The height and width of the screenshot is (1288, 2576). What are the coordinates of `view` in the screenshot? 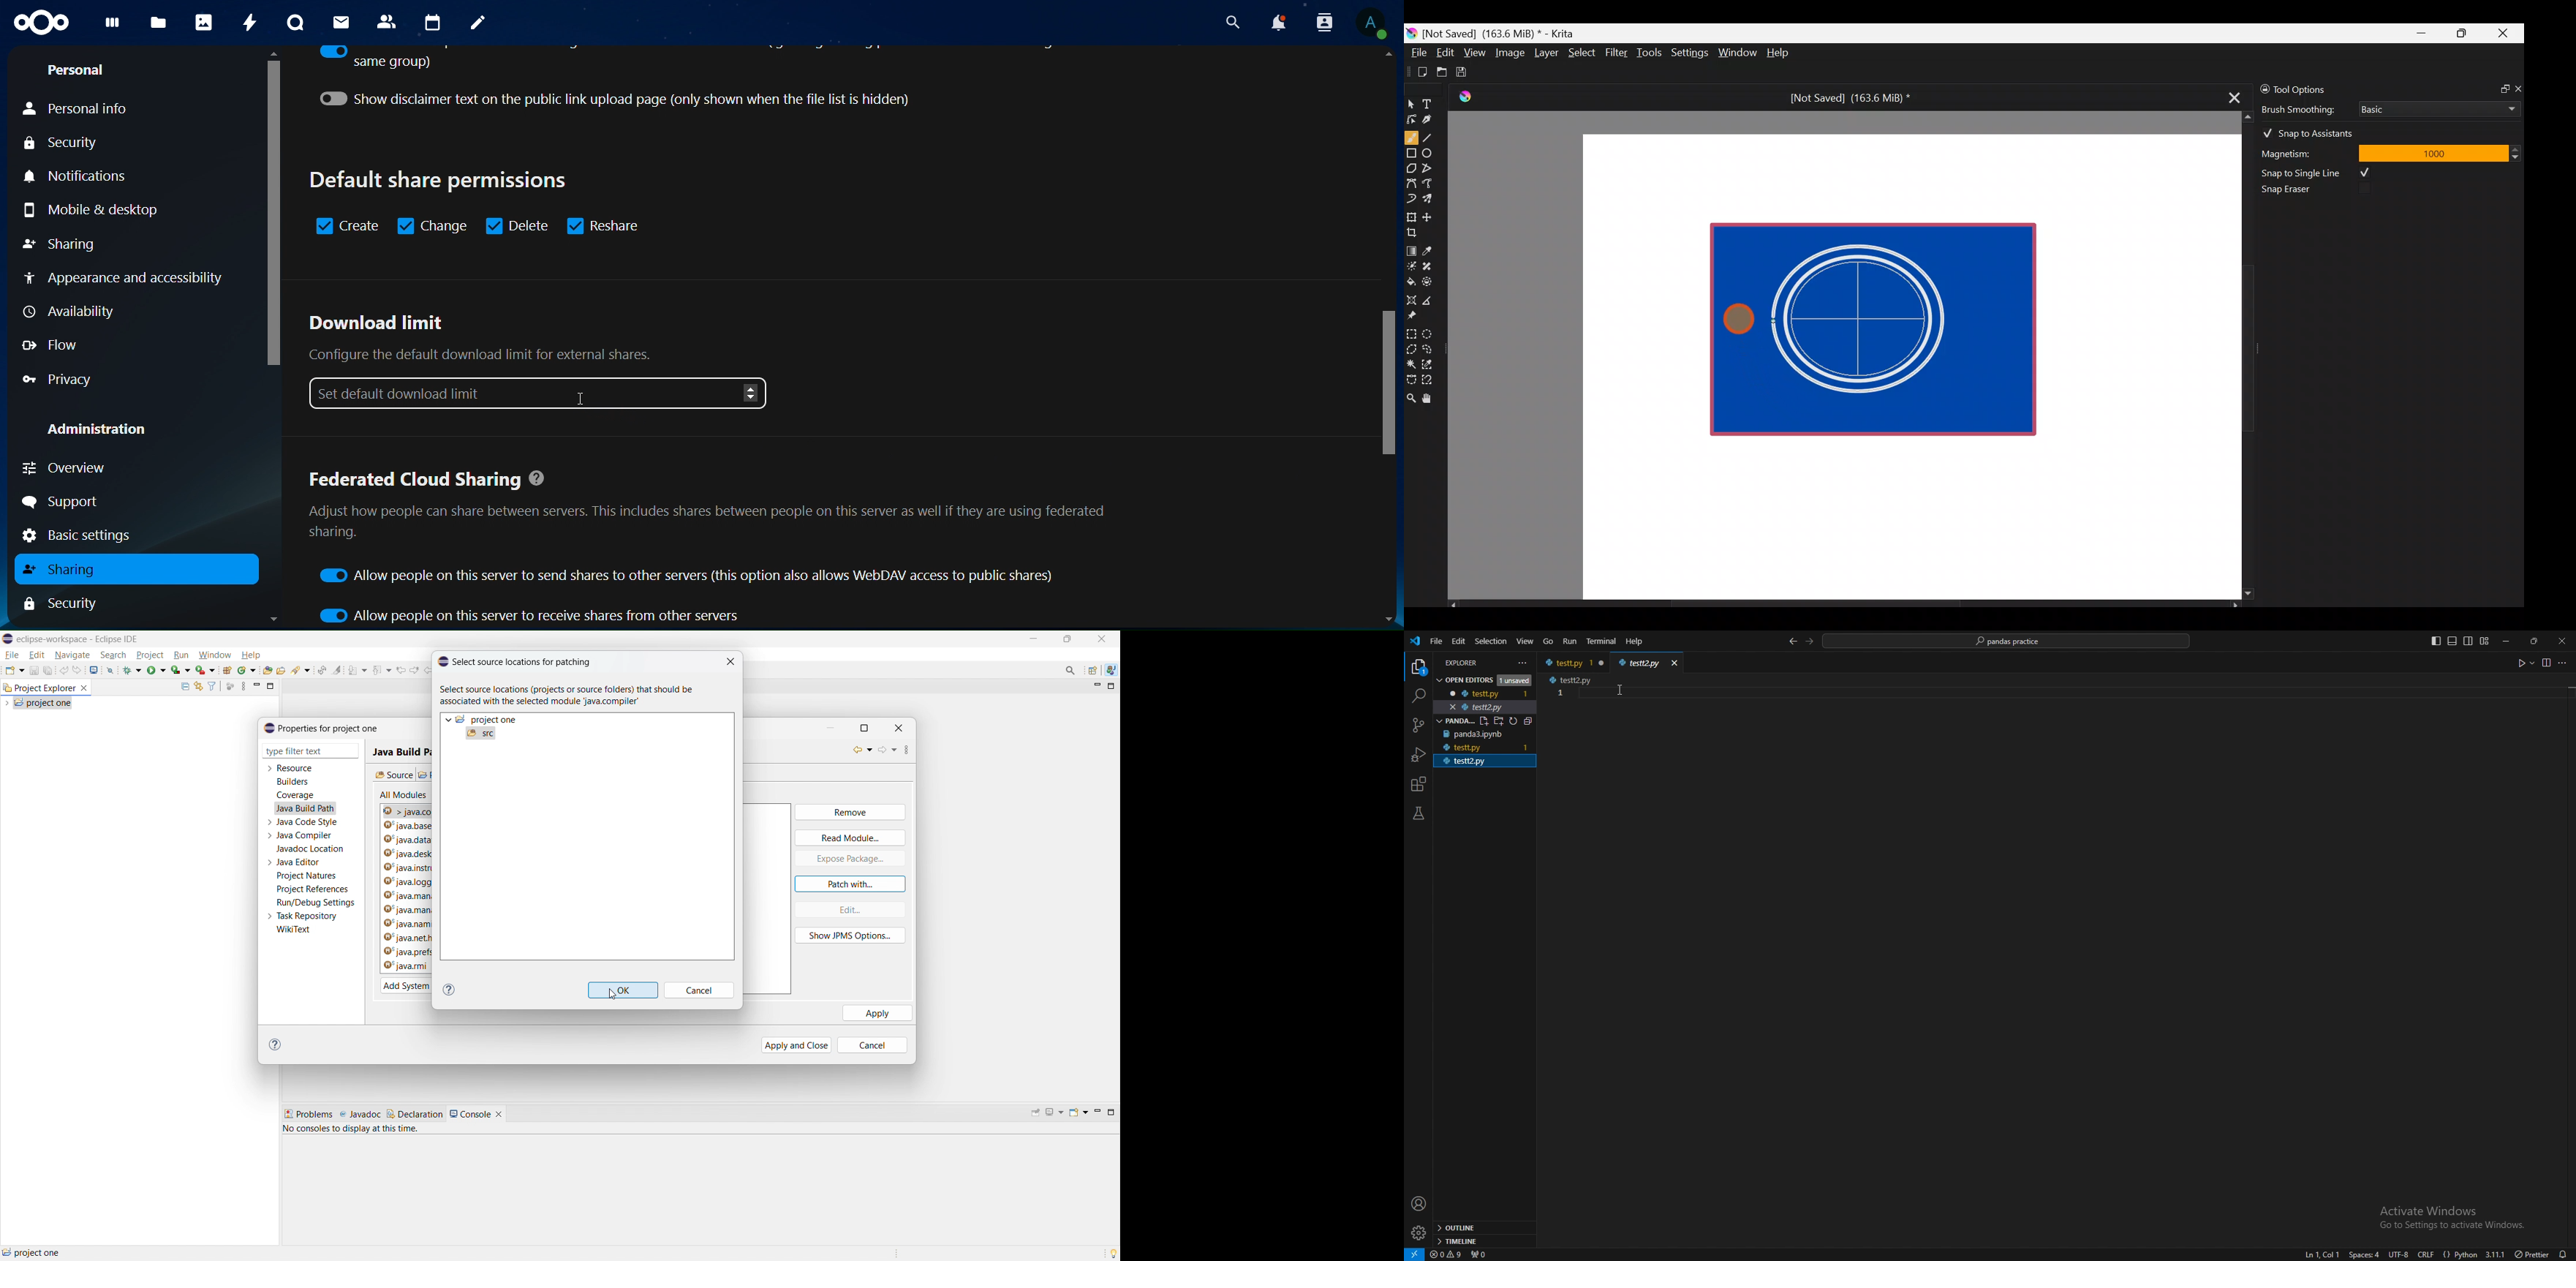 It's located at (1525, 641).